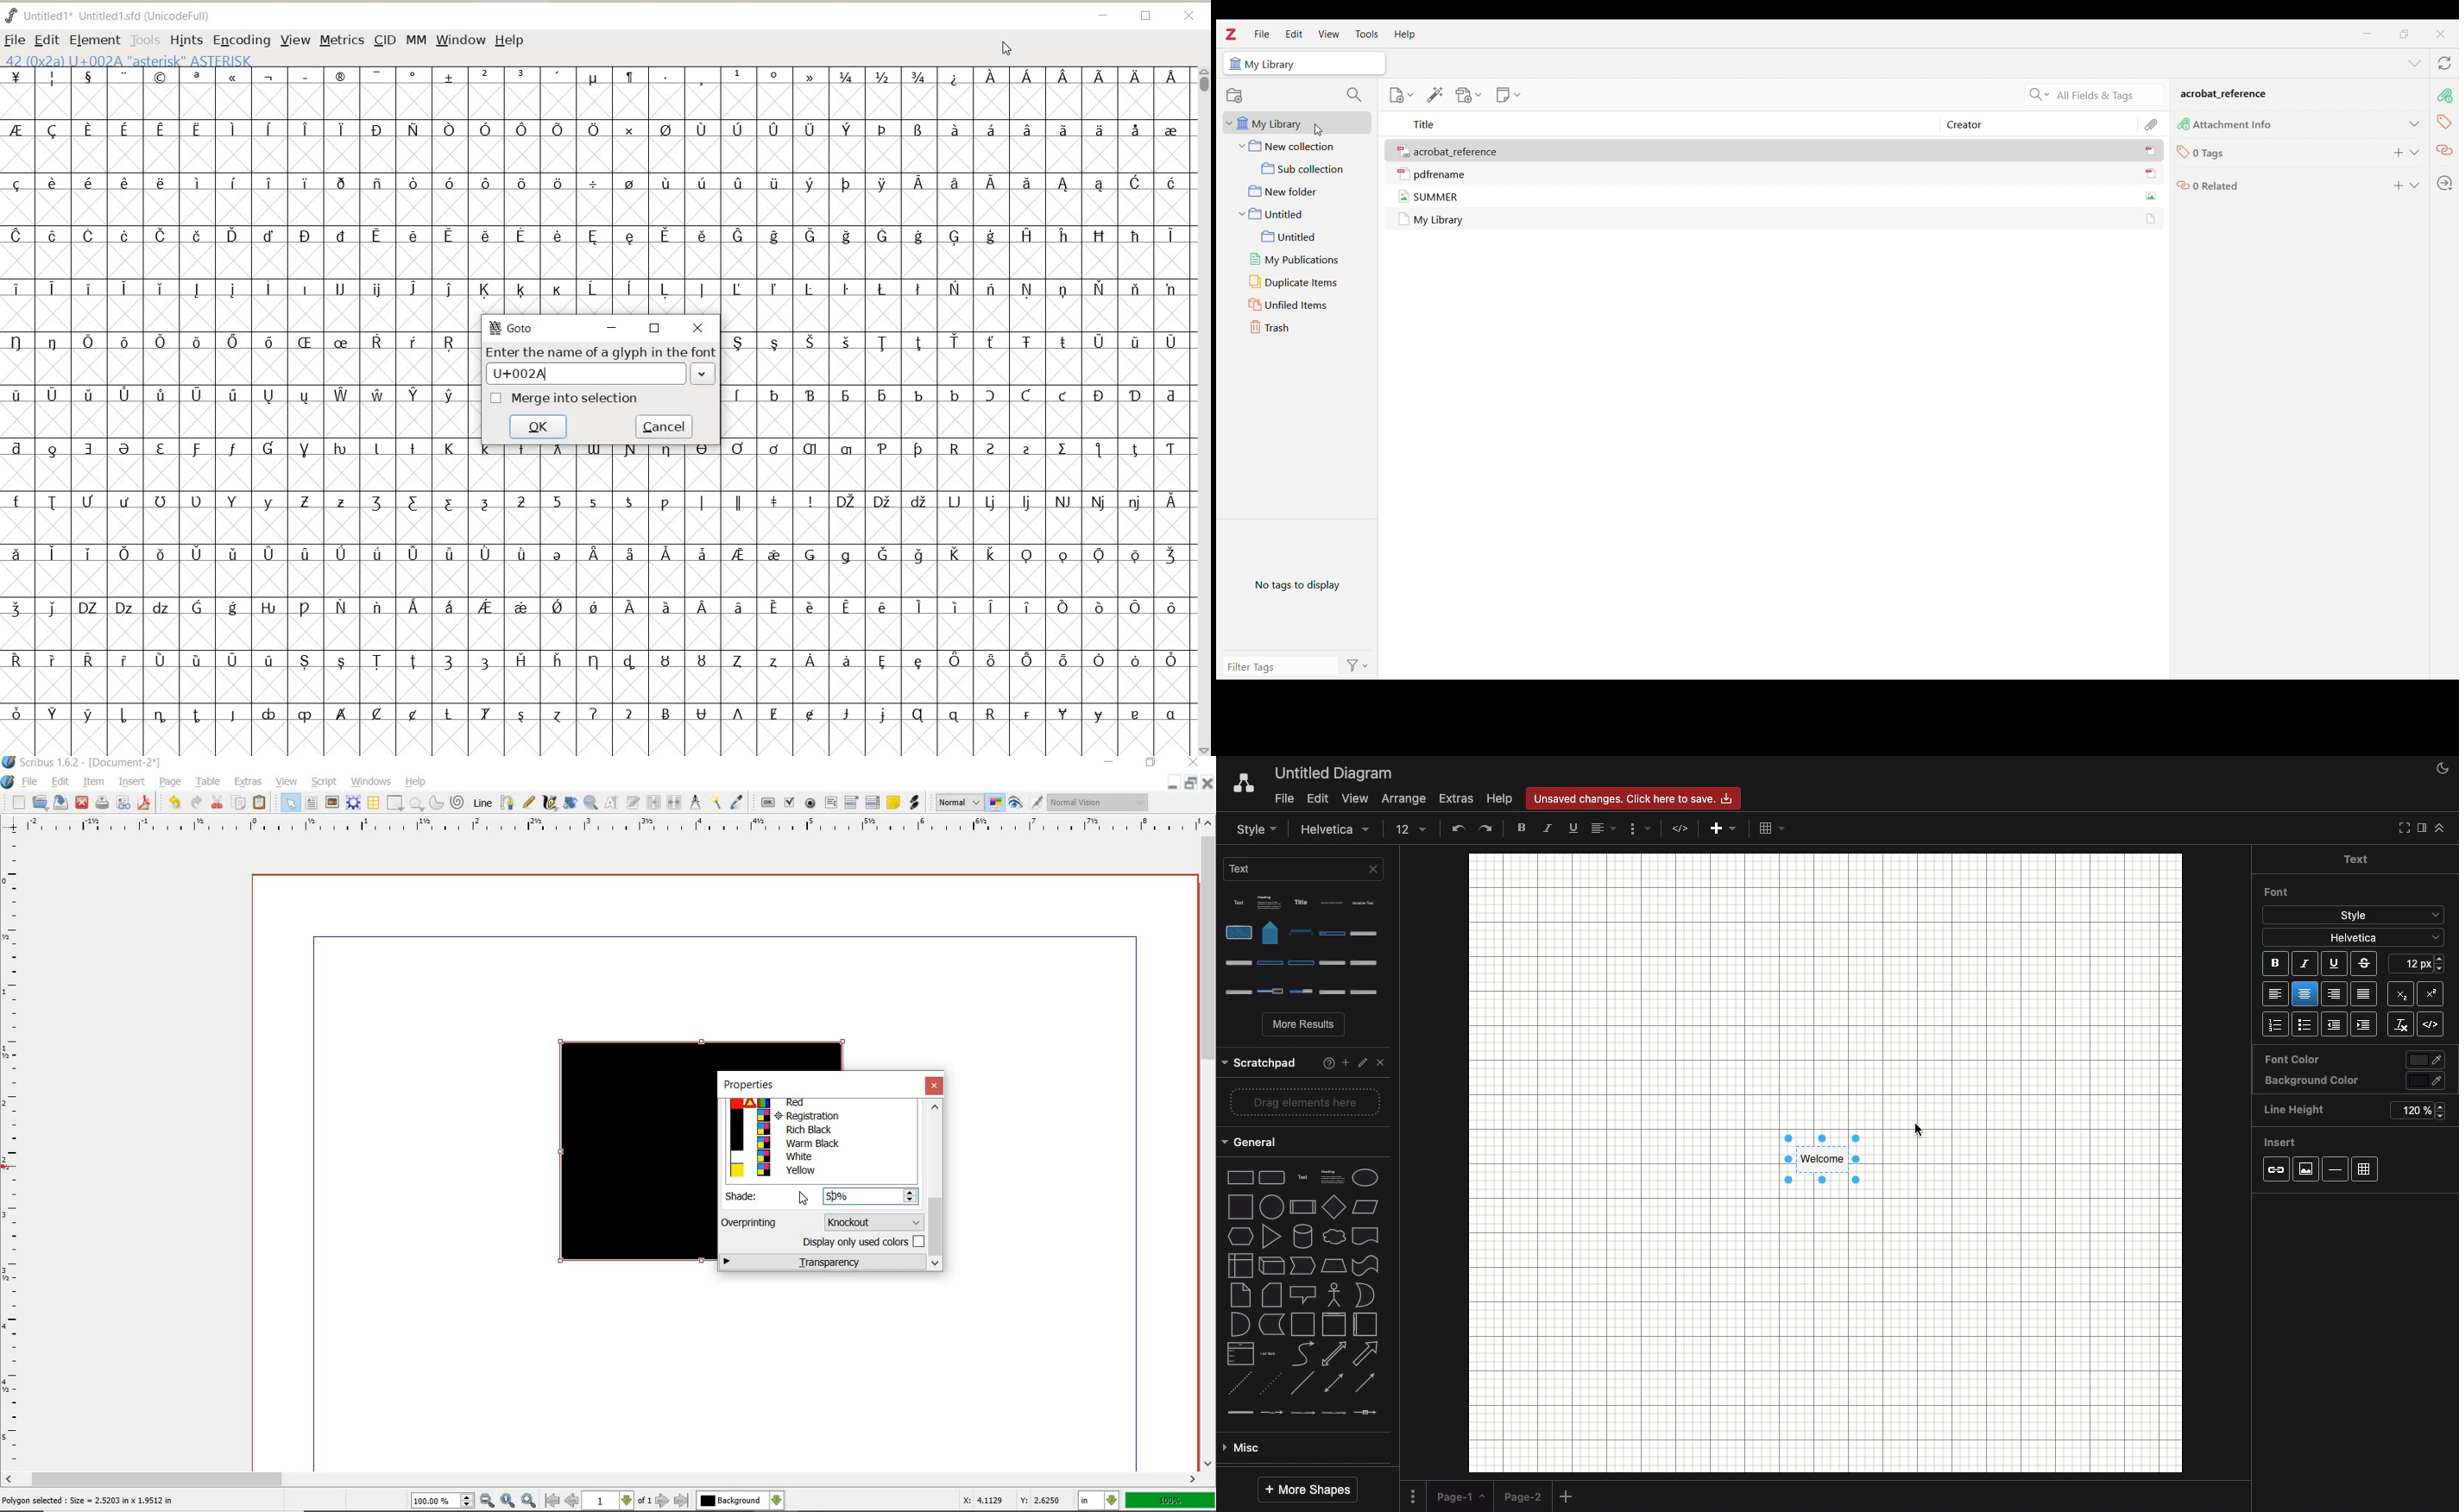  I want to click on CLOSE, so click(1189, 15).